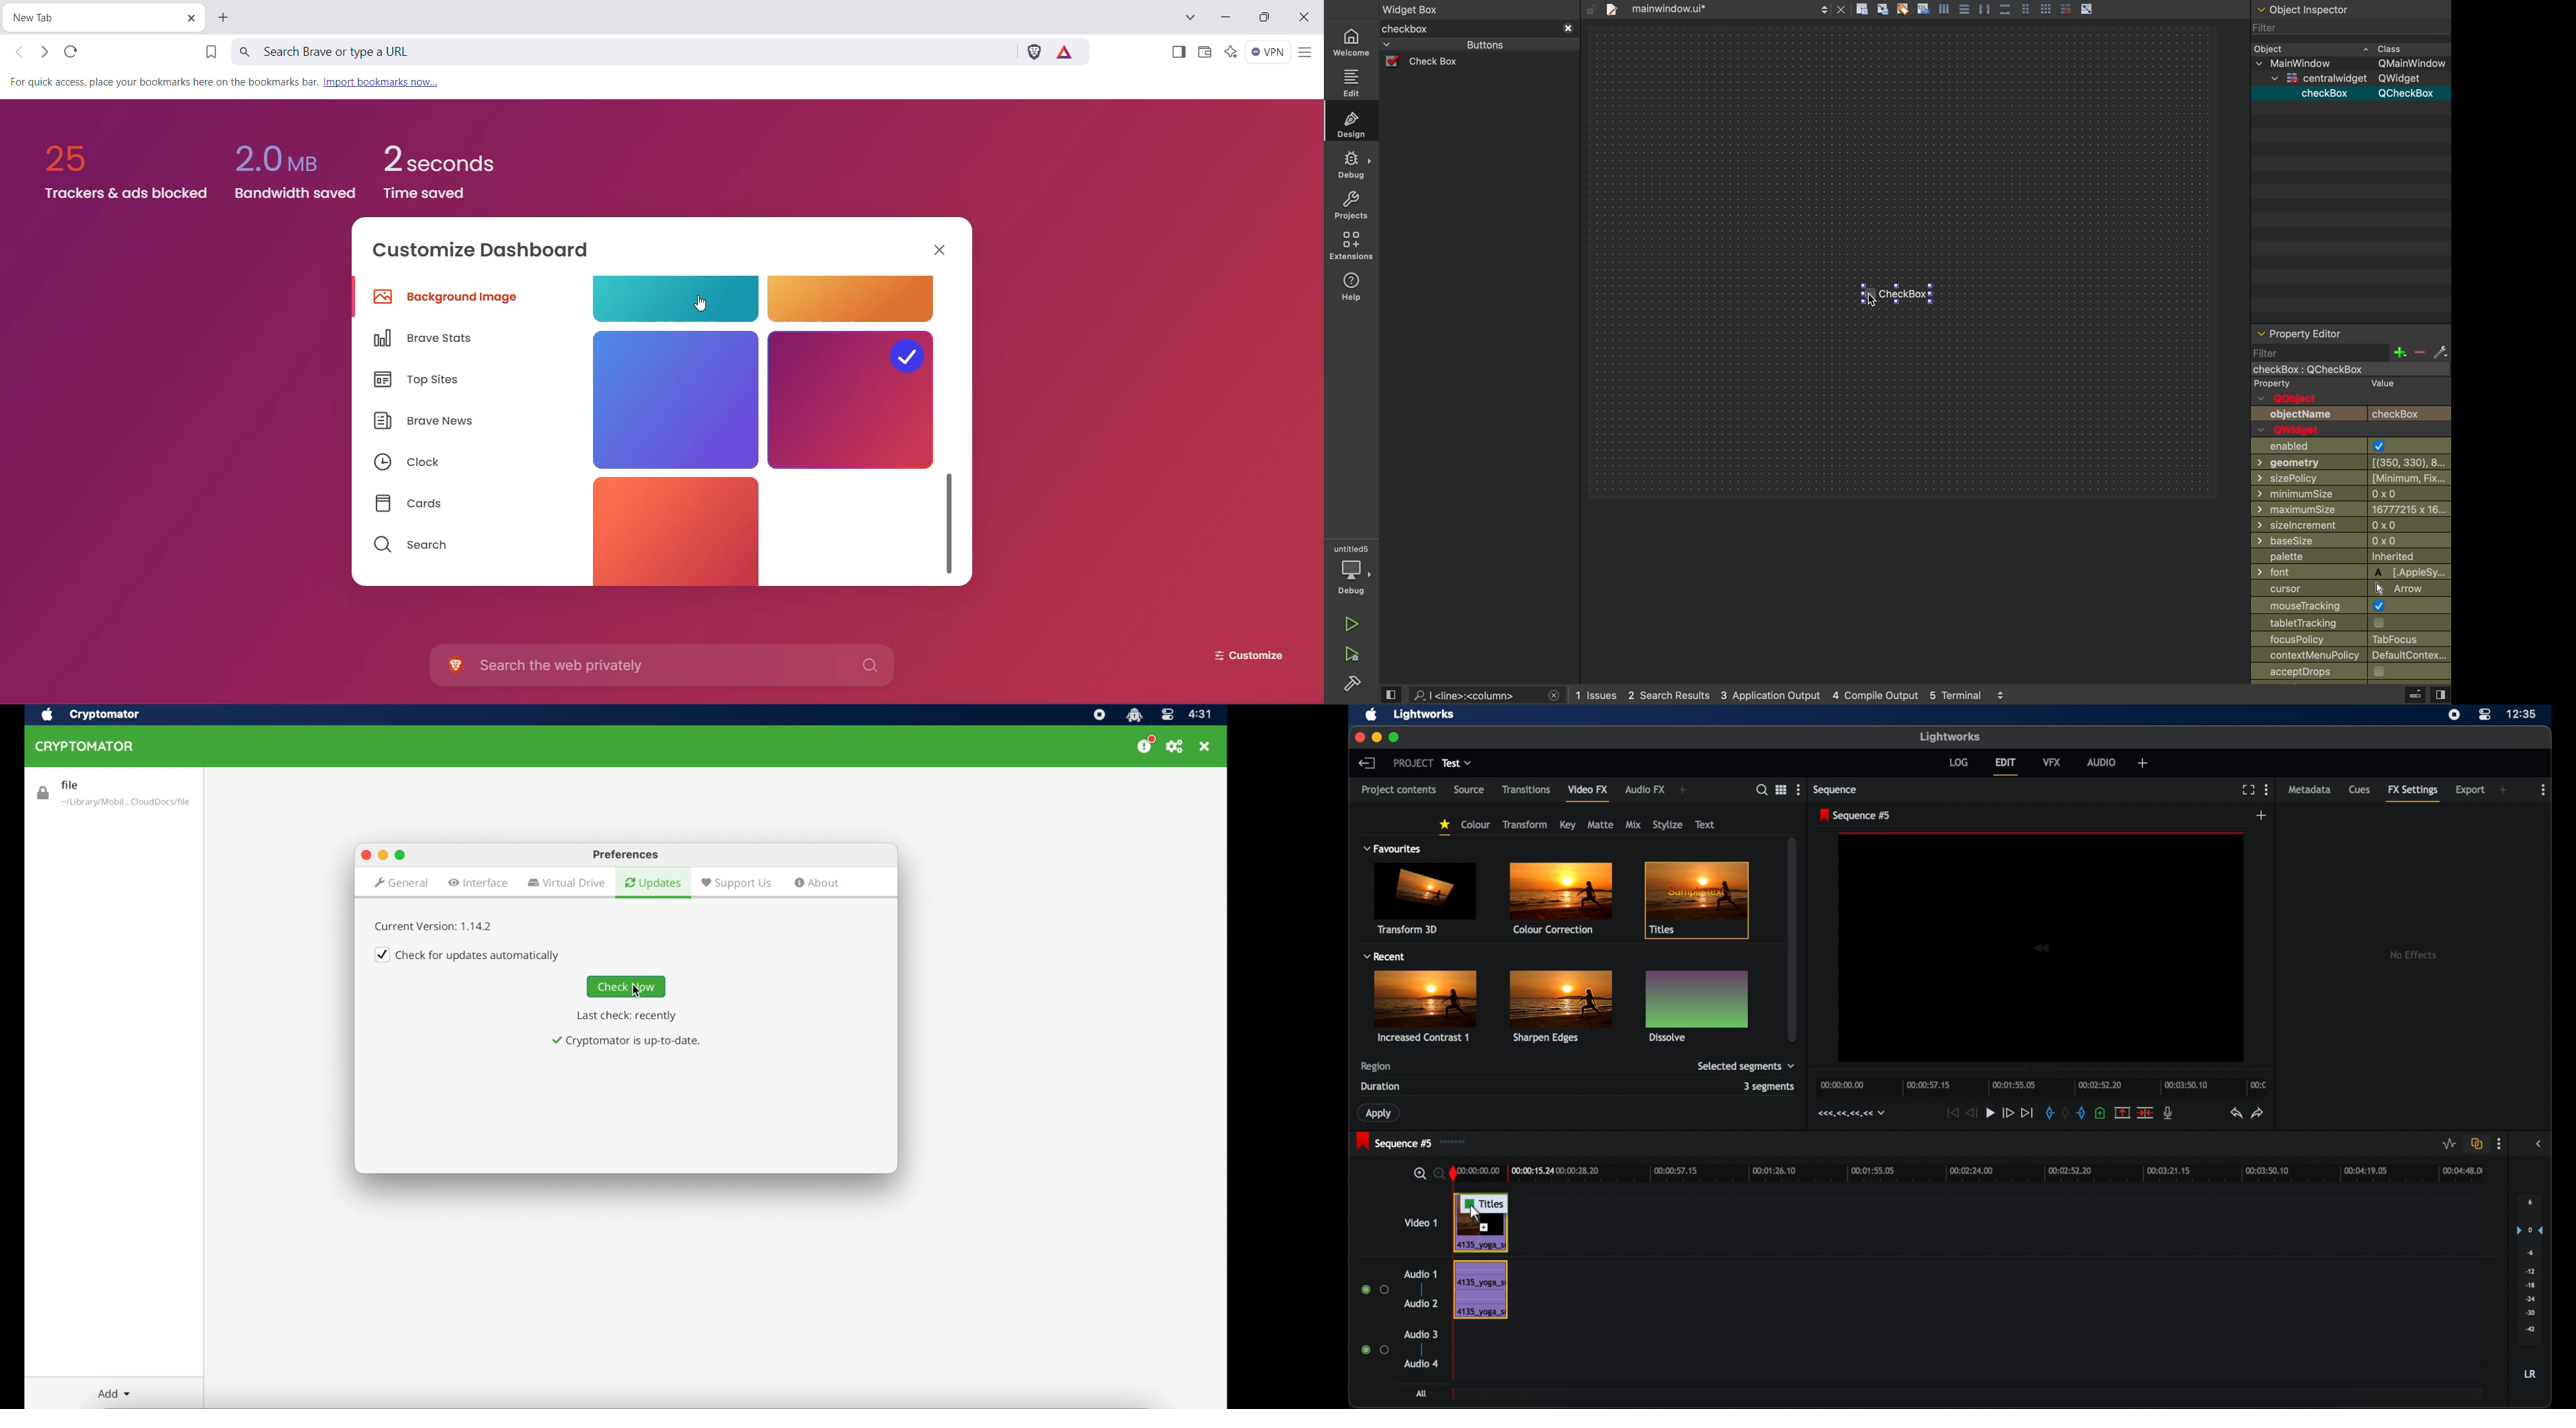 The width and height of the screenshot is (2576, 1428). Describe the element at coordinates (1419, 1174) in the screenshot. I see `zoom in` at that location.